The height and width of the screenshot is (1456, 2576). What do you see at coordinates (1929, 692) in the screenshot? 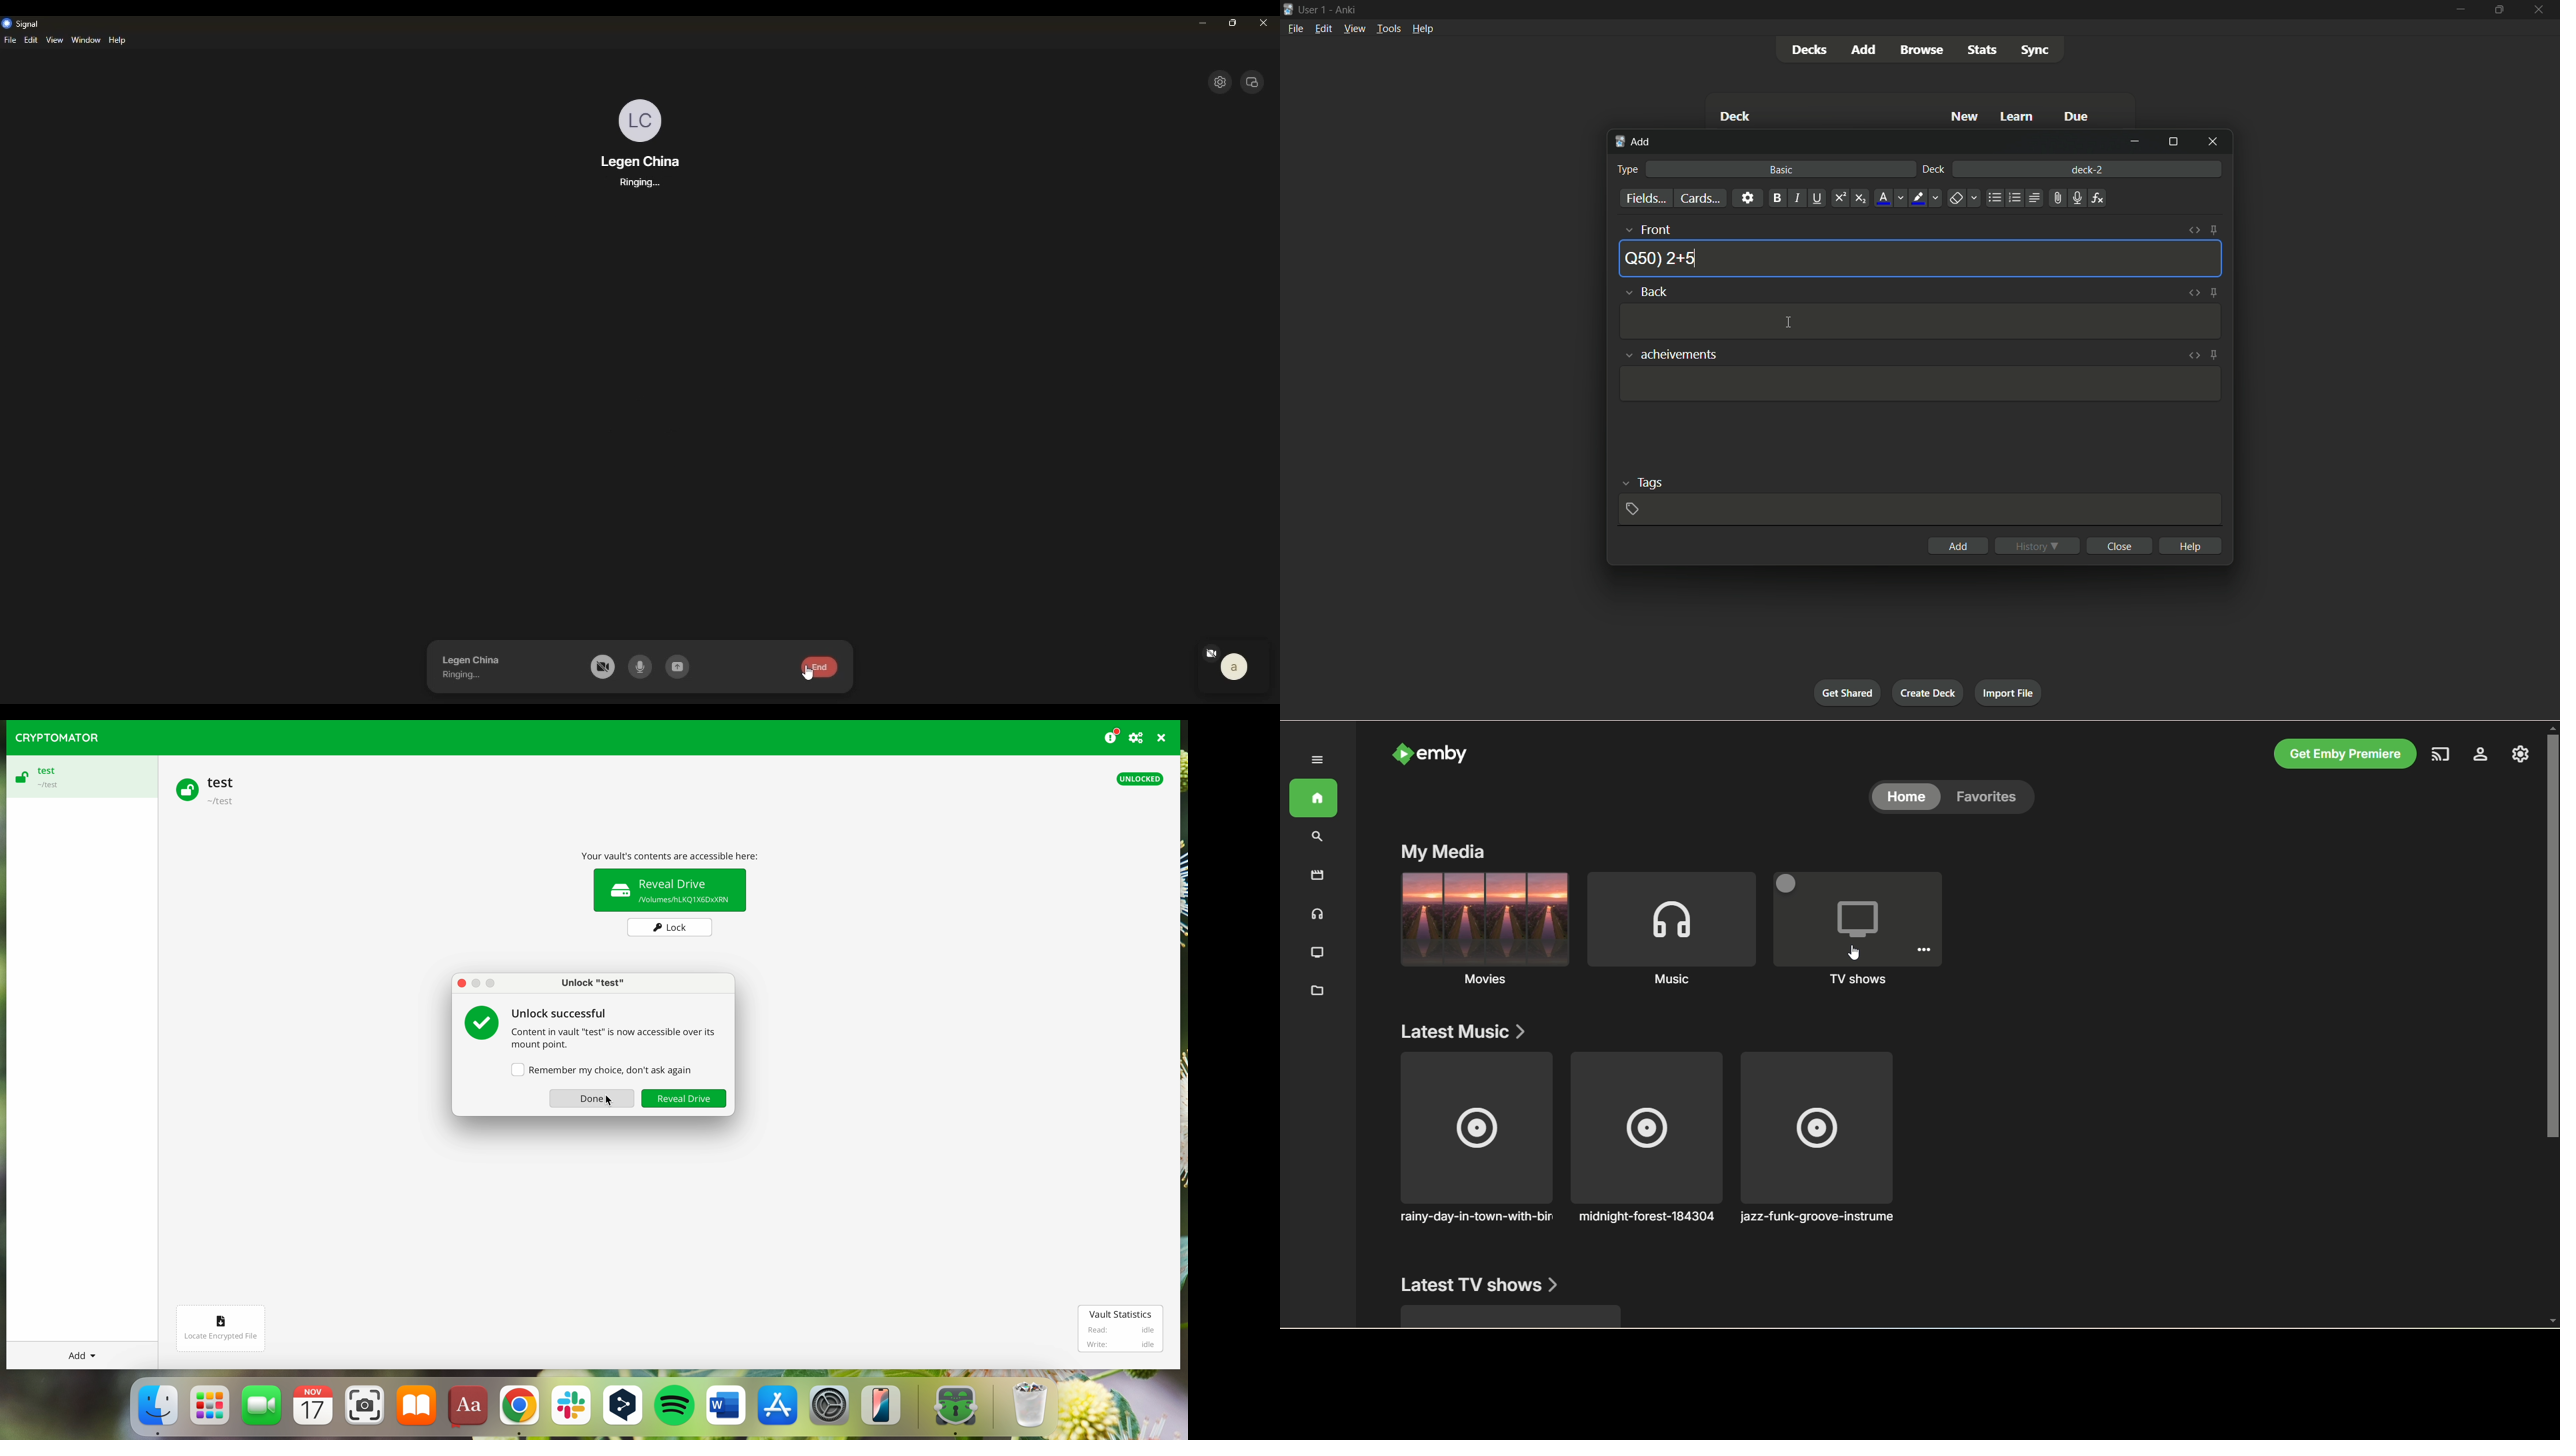
I see `create deck` at bounding box center [1929, 692].